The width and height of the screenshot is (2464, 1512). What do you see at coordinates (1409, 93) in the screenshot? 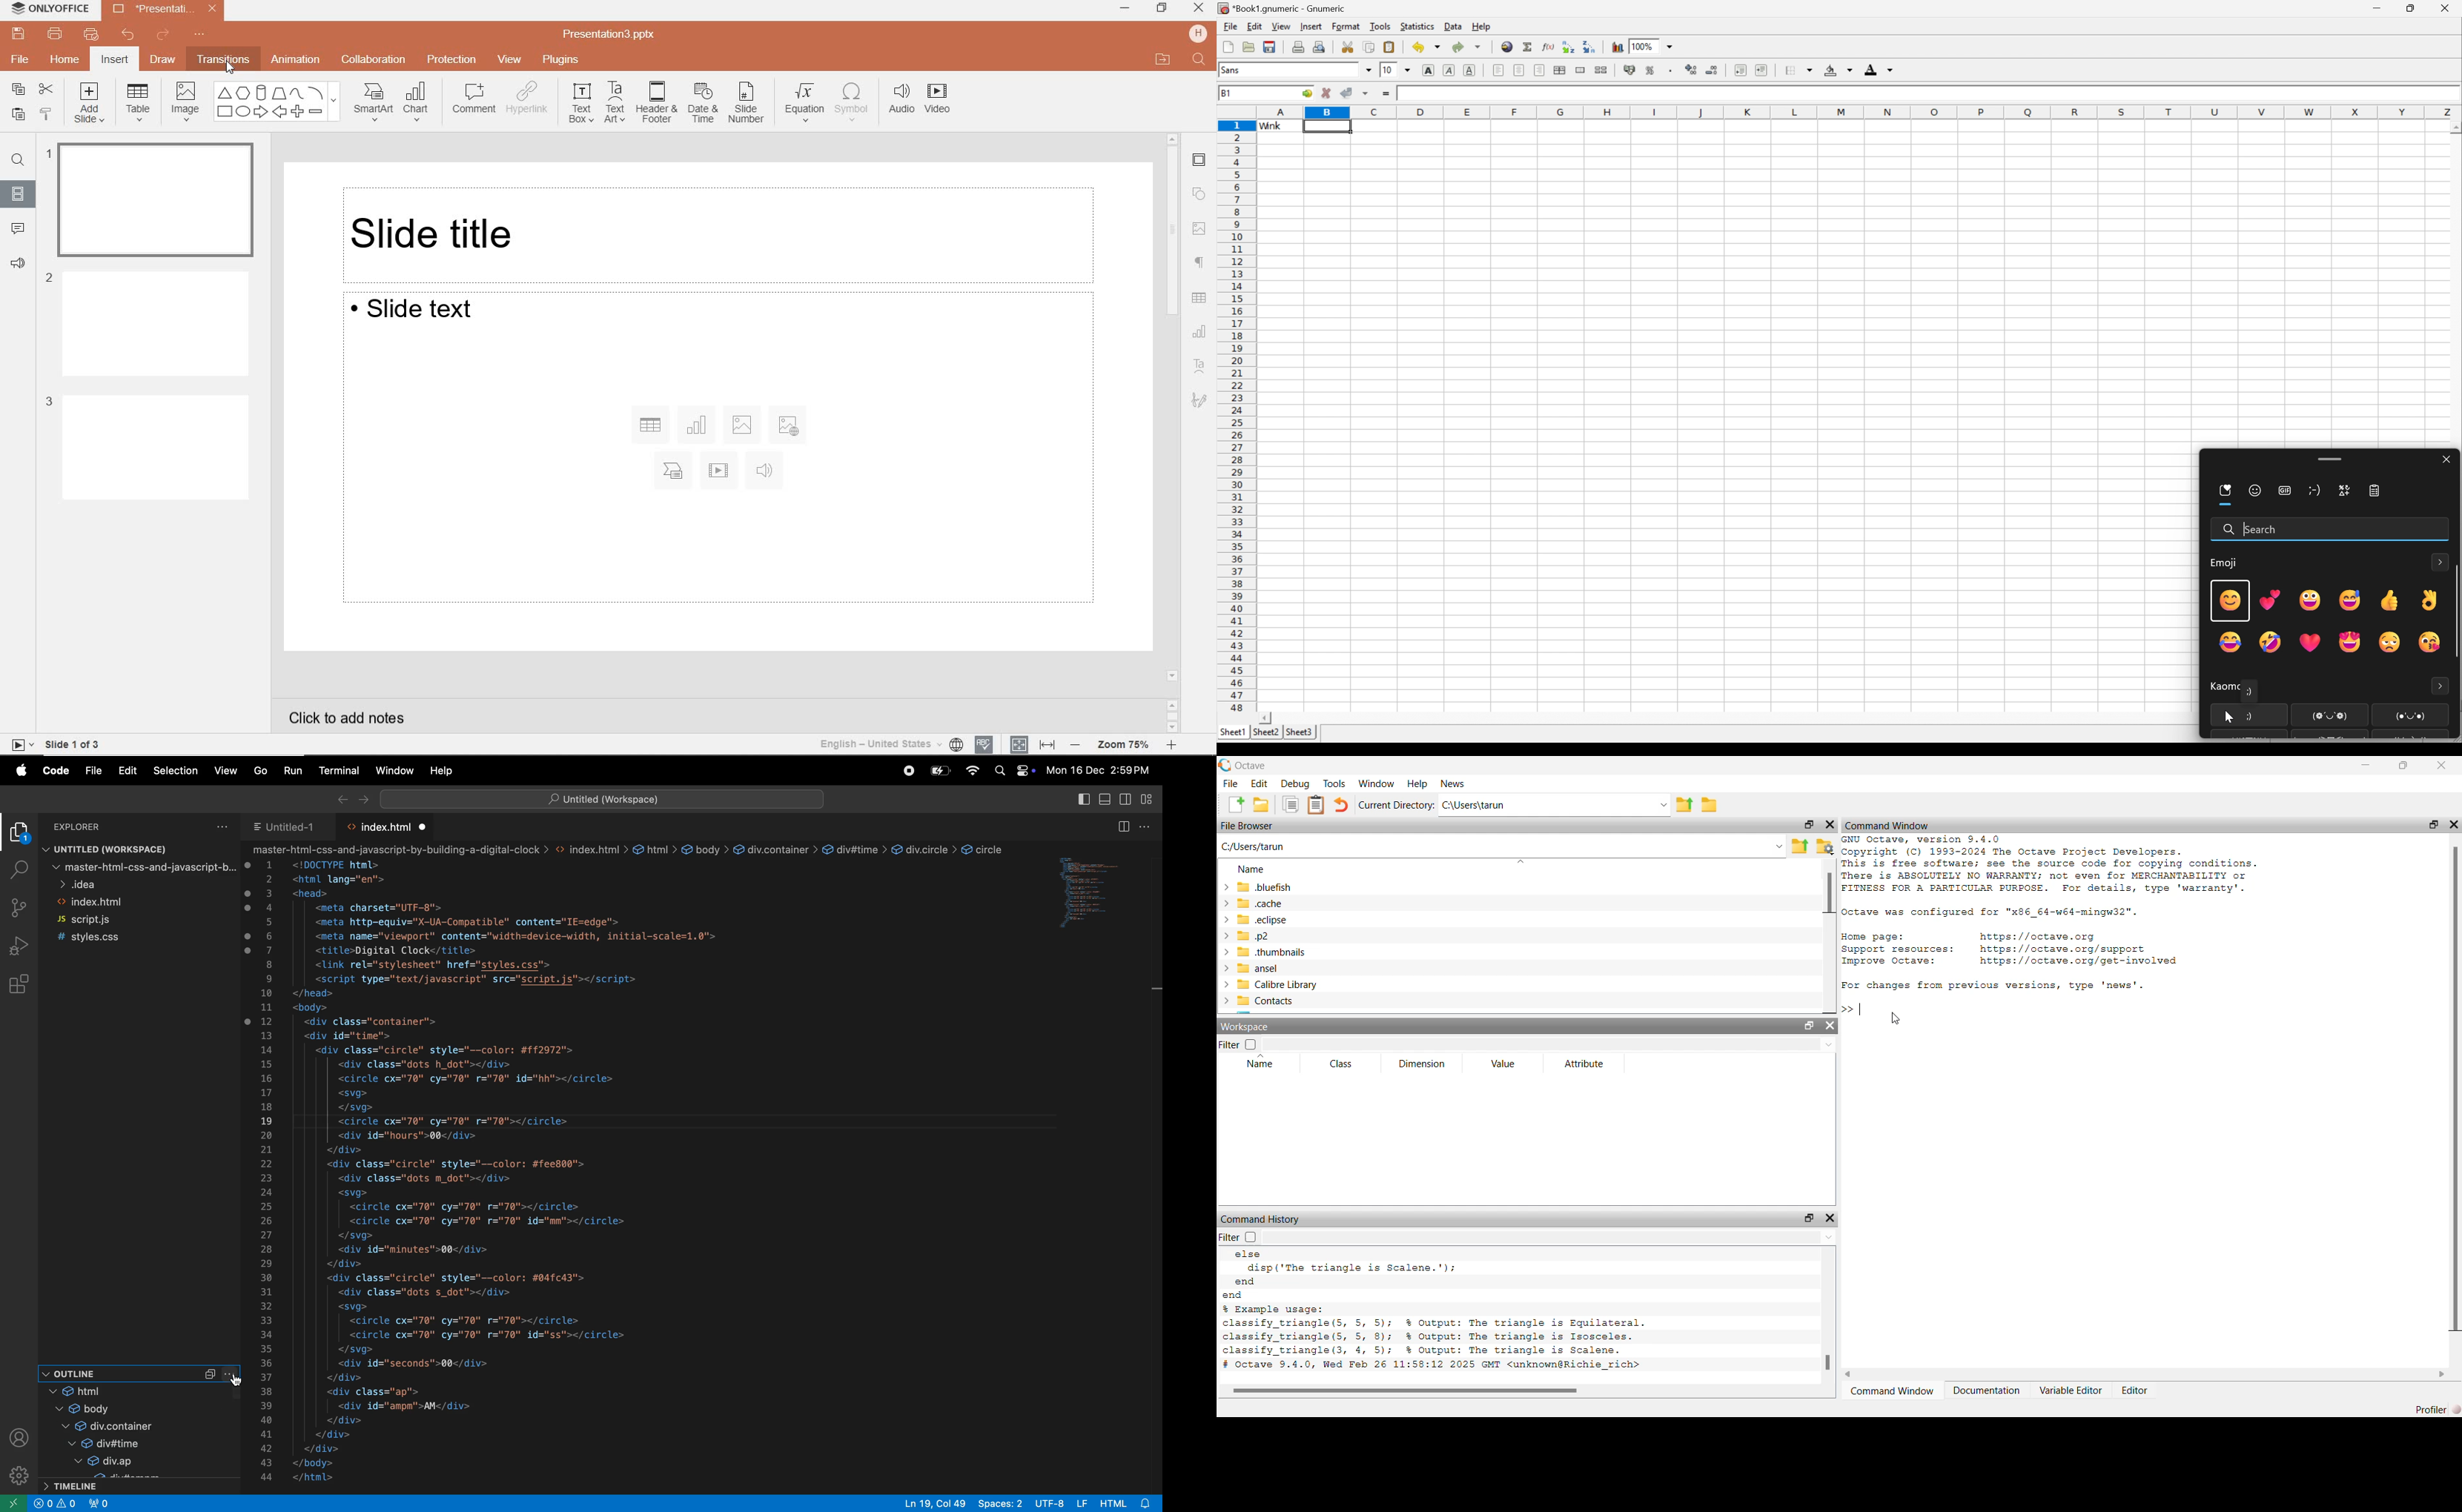
I see `wink` at bounding box center [1409, 93].